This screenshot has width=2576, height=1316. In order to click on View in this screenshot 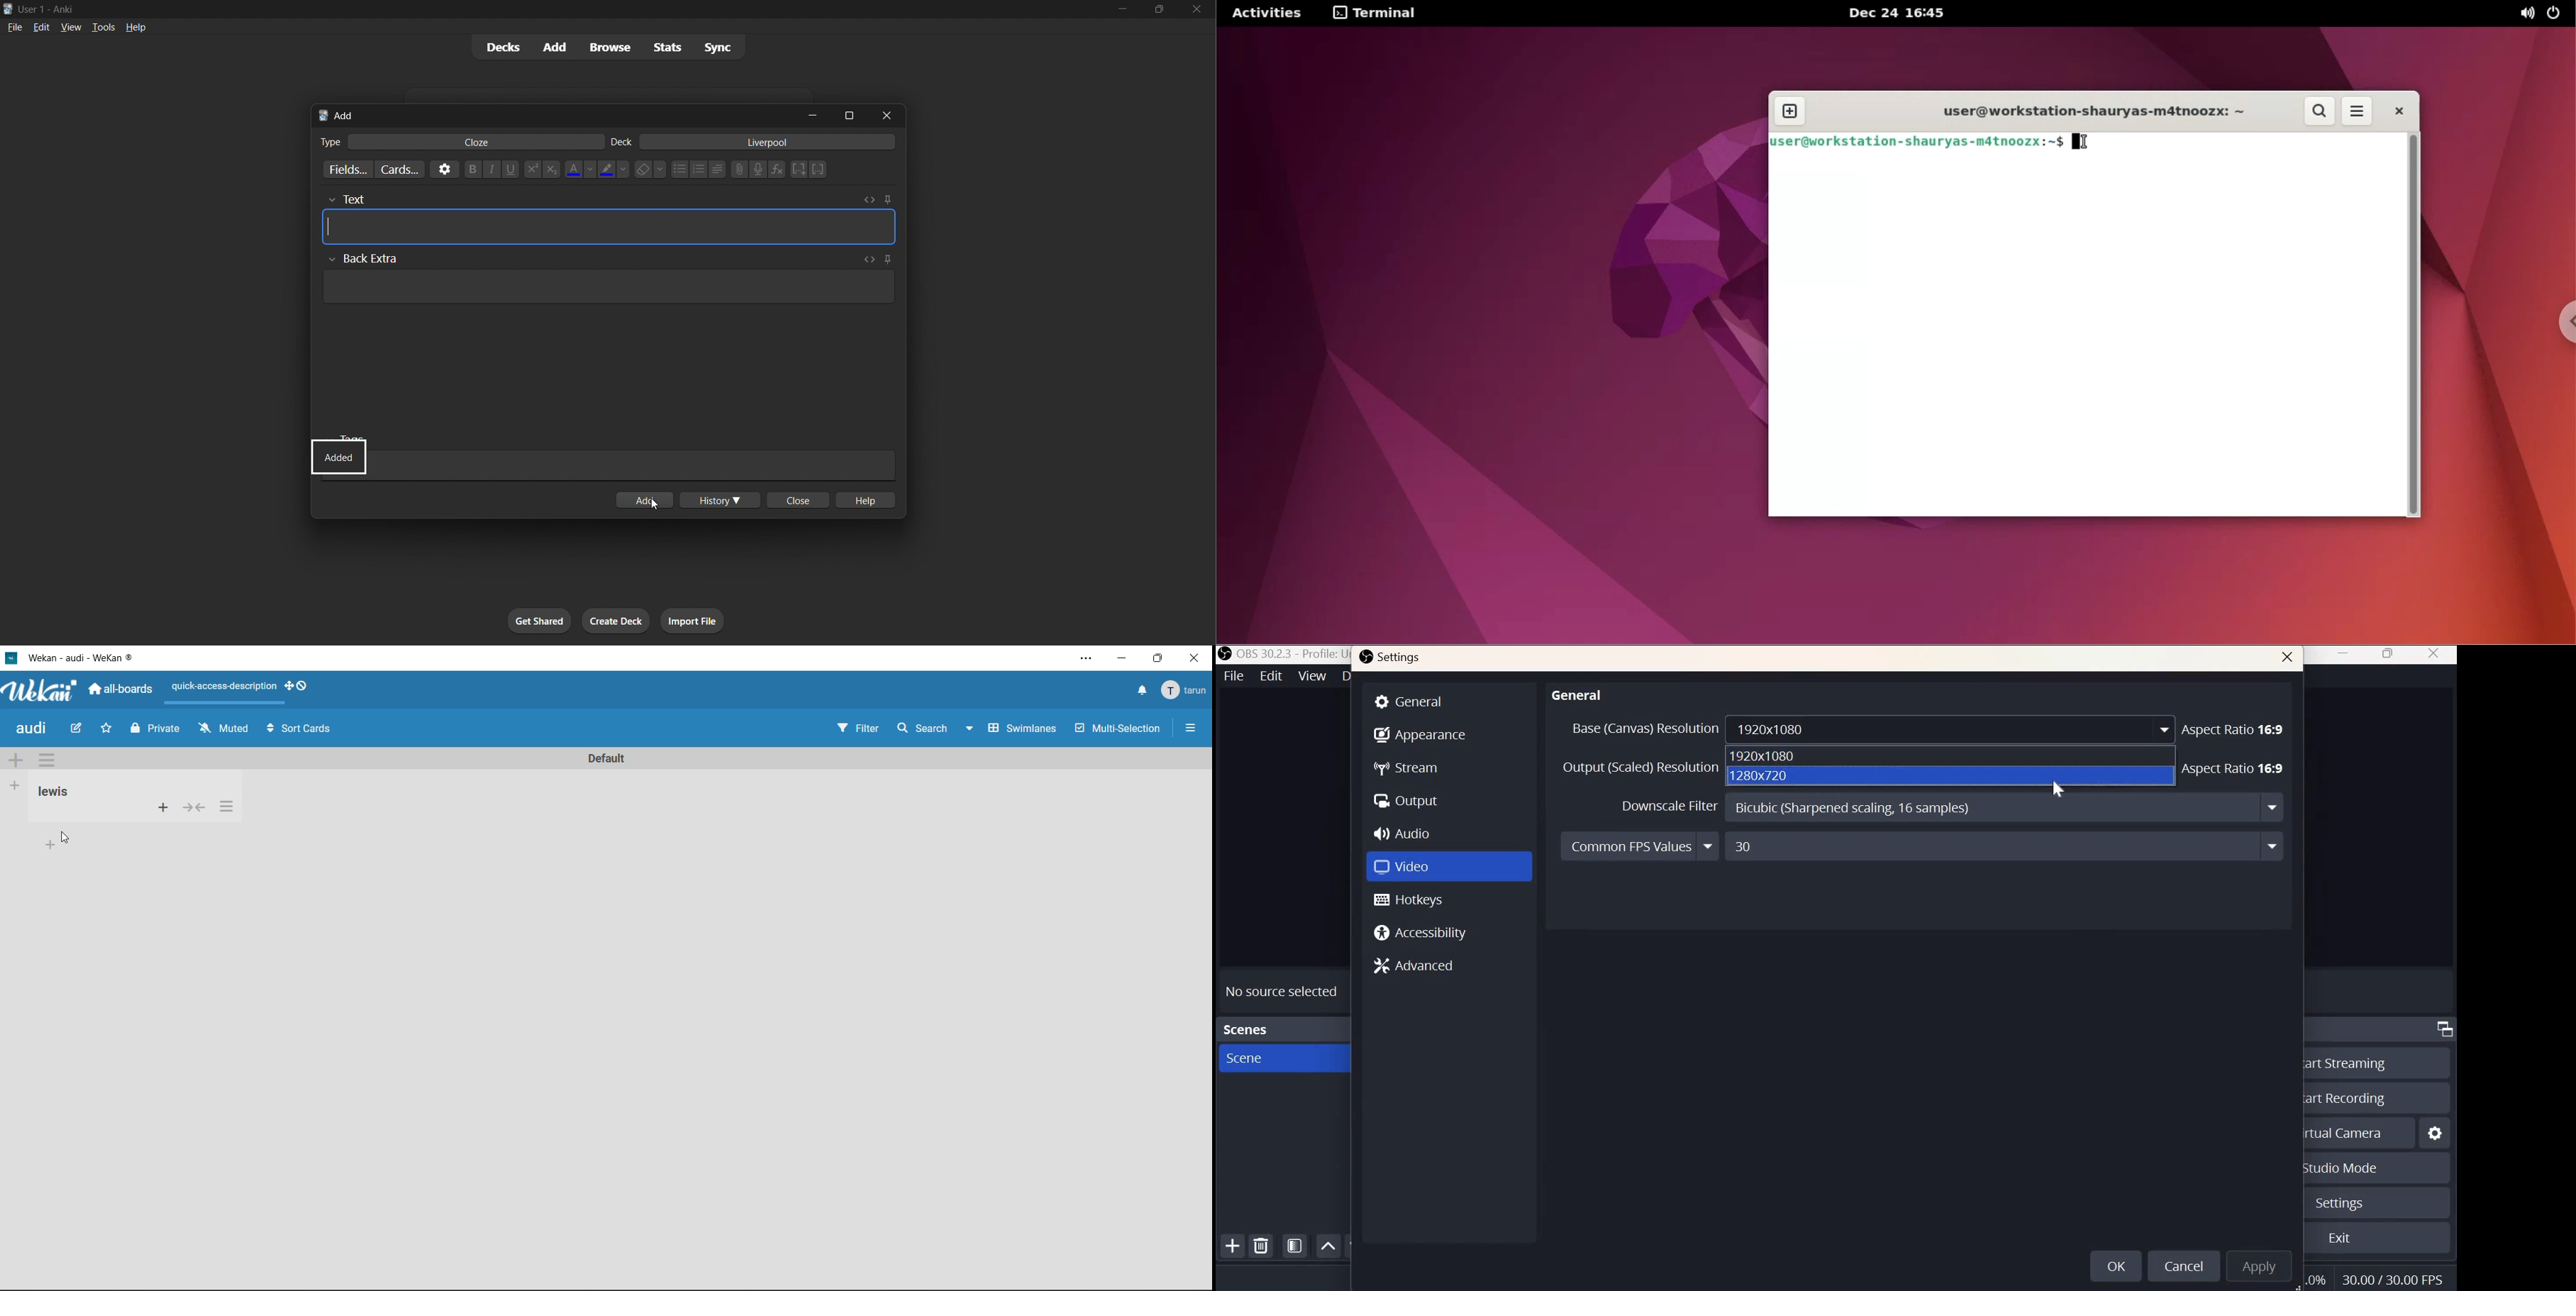, I will do `click(1313, 677)`.